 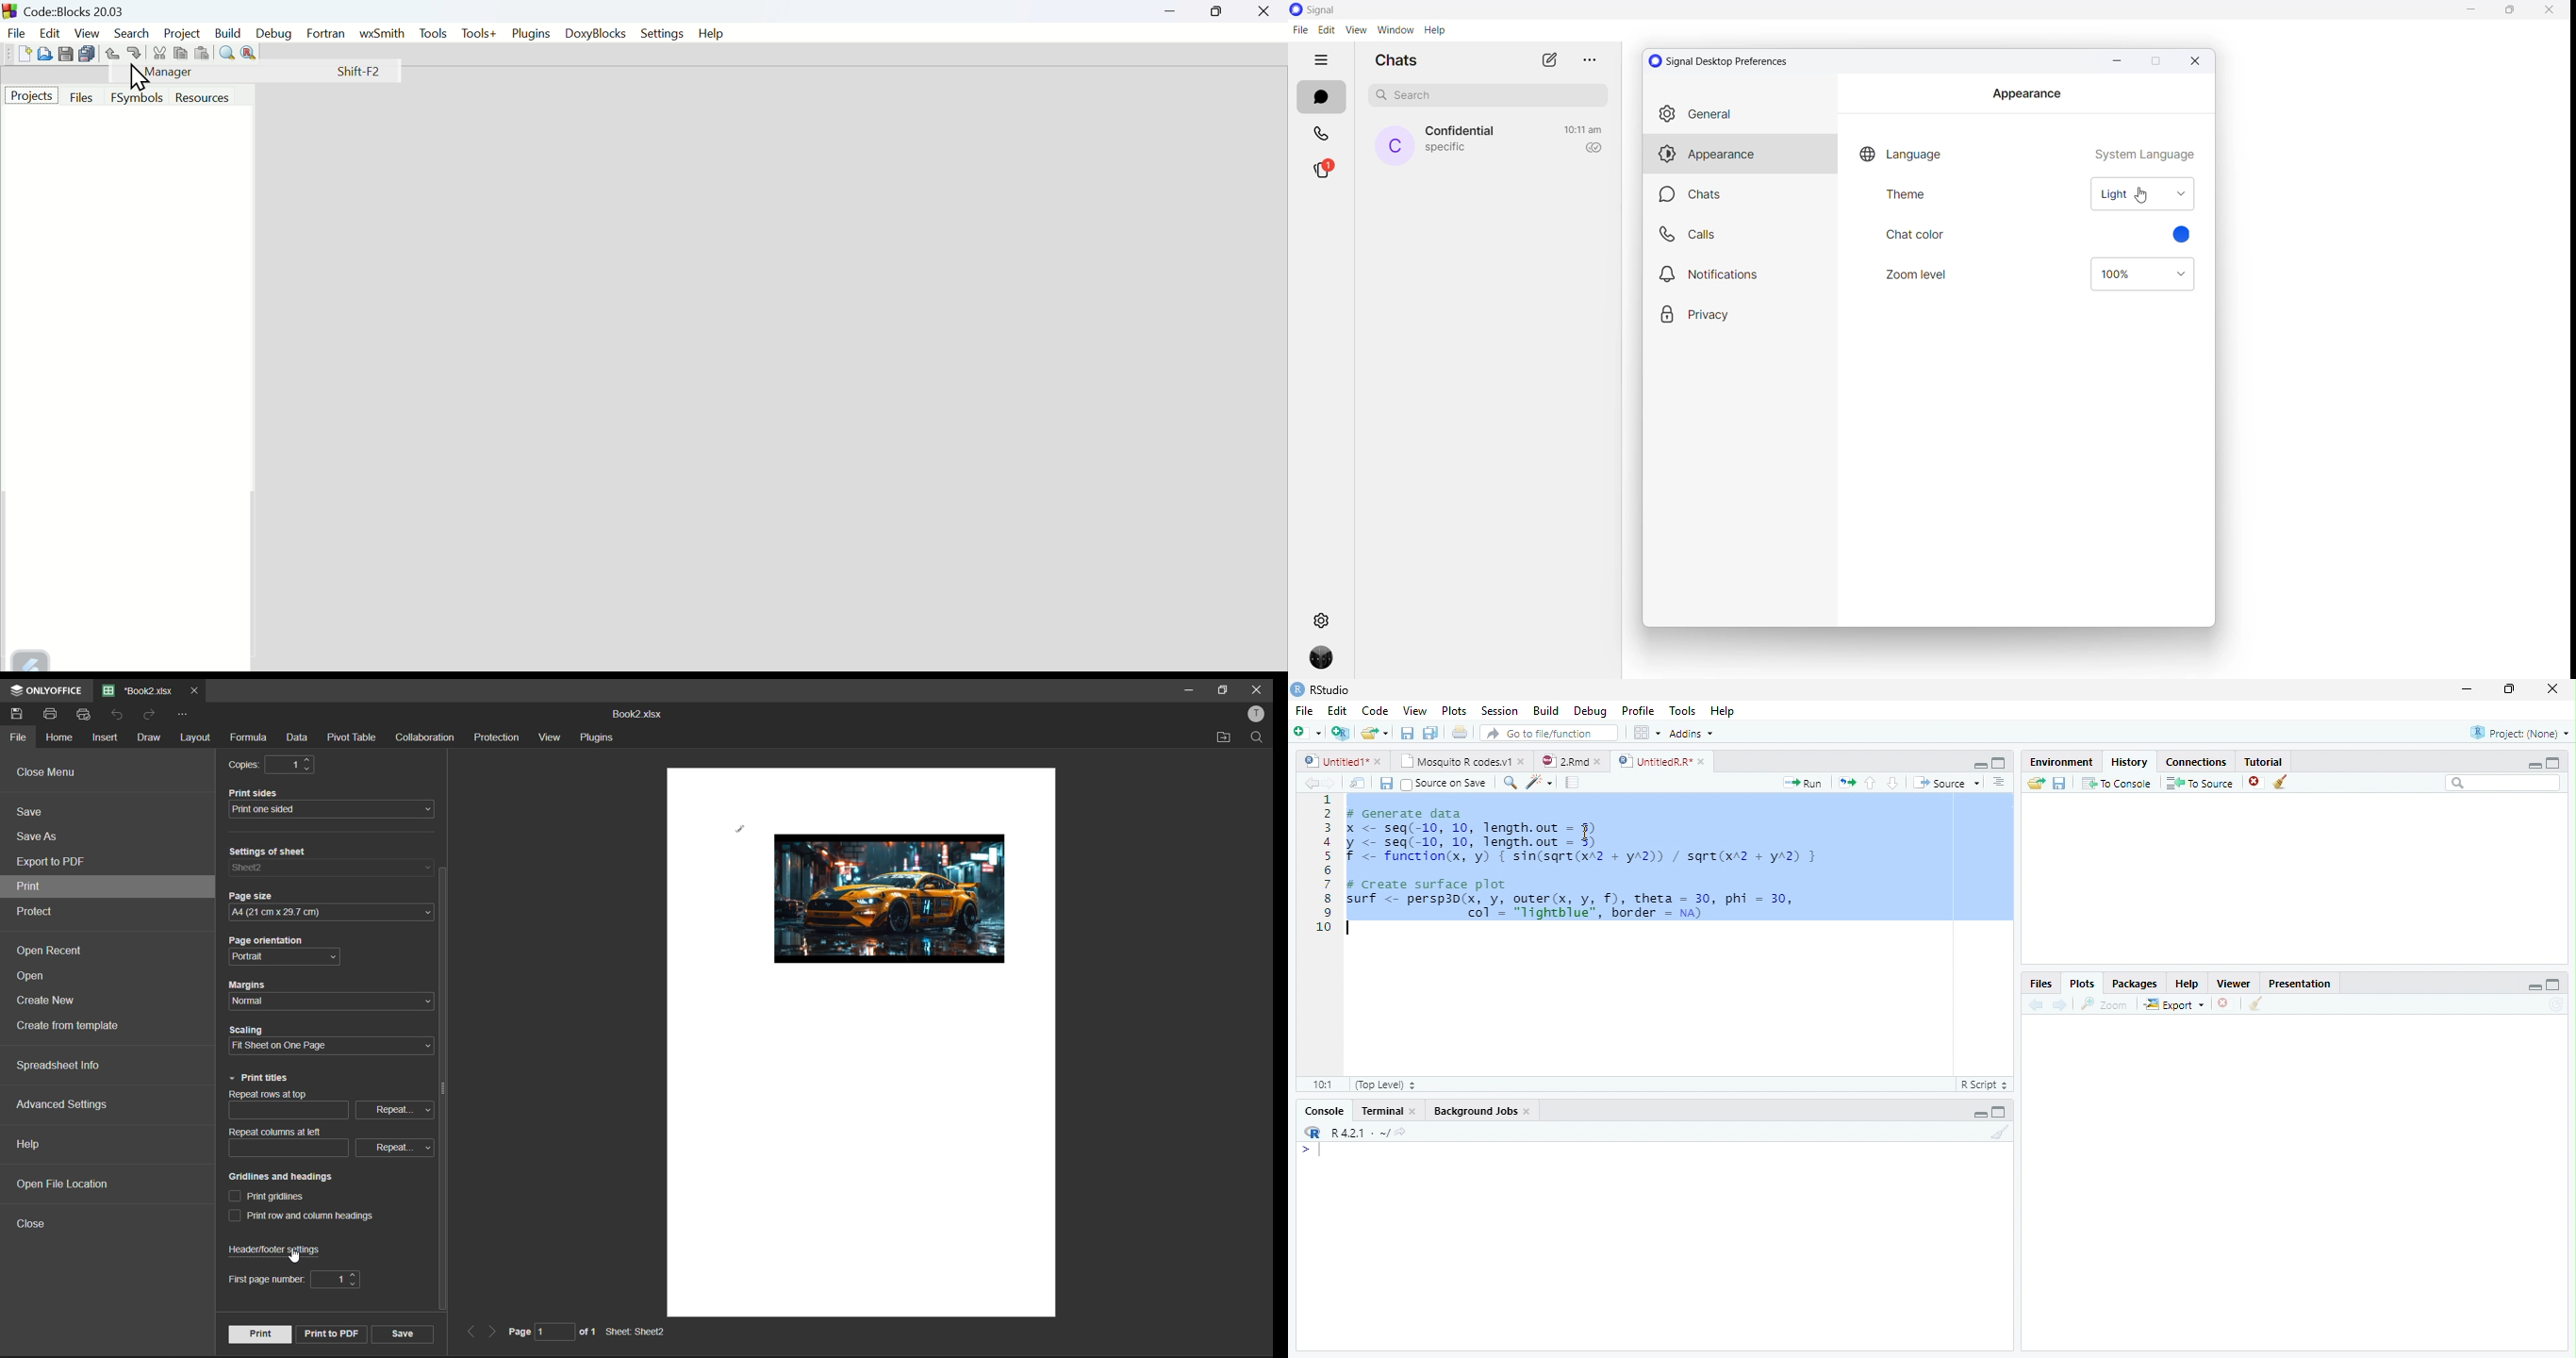 What do you see at coordinates (1476, 1111) in the screenshot?
I see `Background Jobs` at bounding box center [1476, 1111].